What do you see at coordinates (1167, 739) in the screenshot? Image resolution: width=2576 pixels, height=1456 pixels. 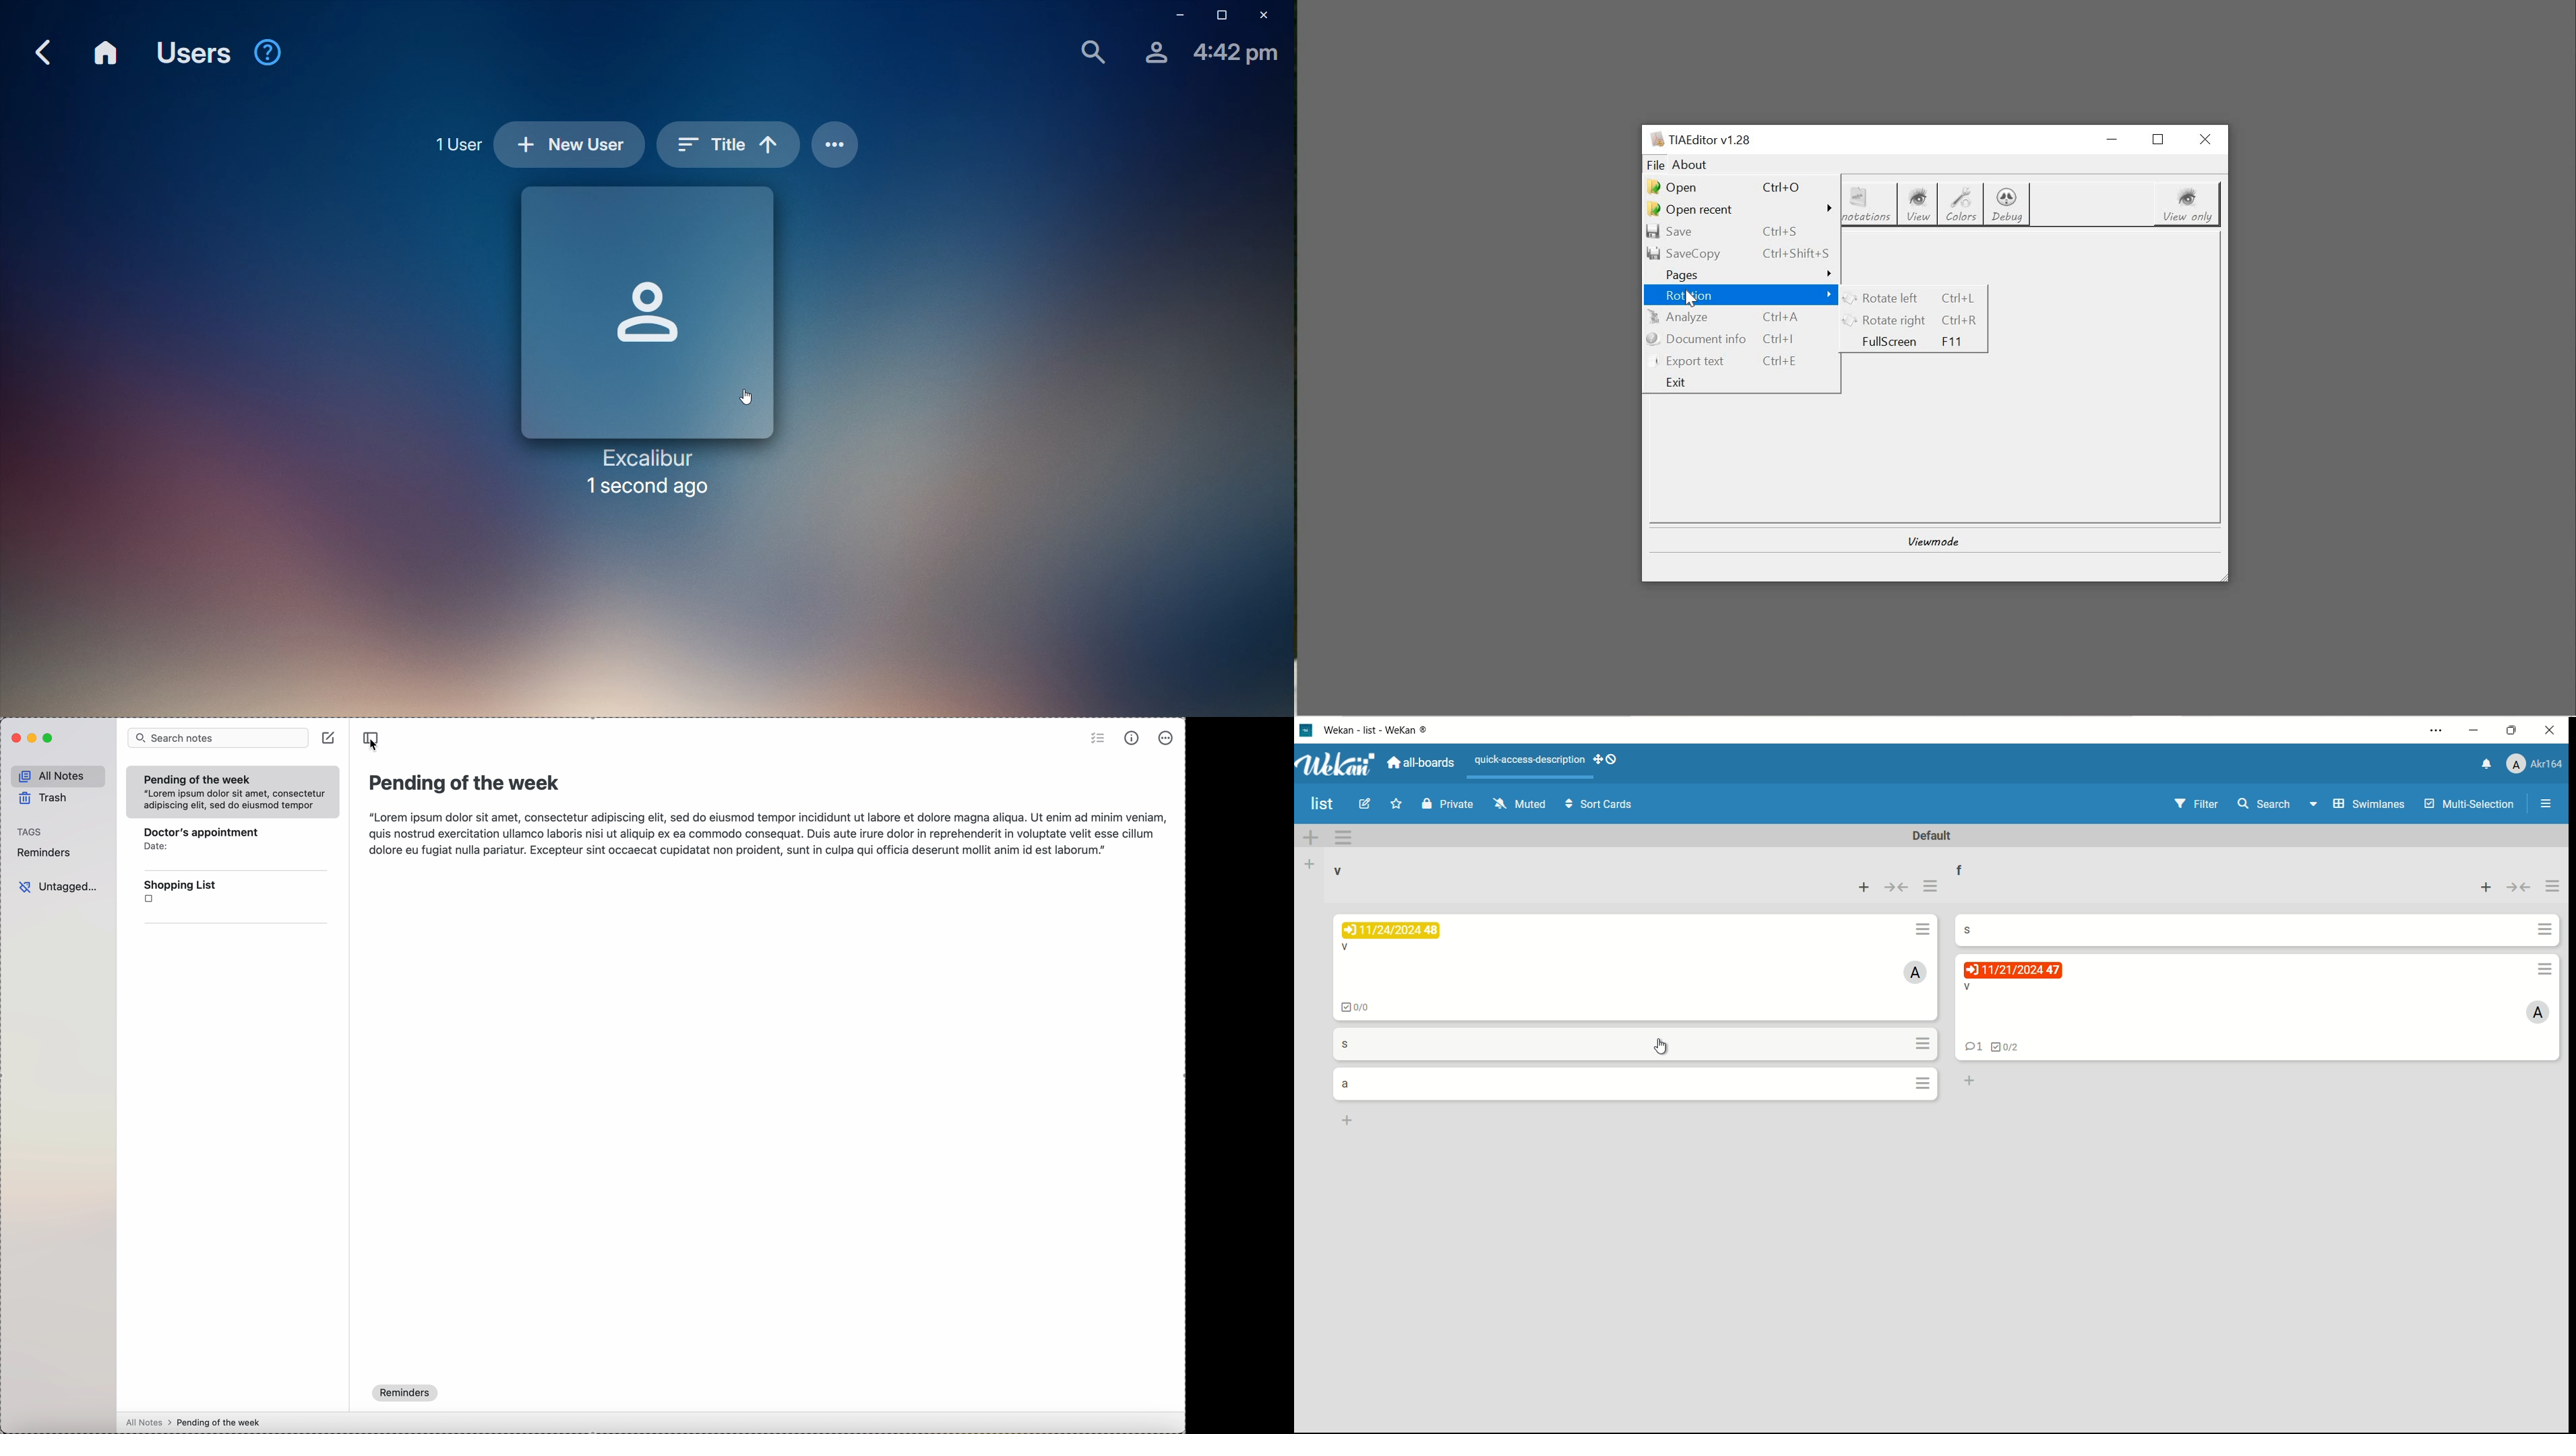 I see `more options` at bounding box center [1167, 739].